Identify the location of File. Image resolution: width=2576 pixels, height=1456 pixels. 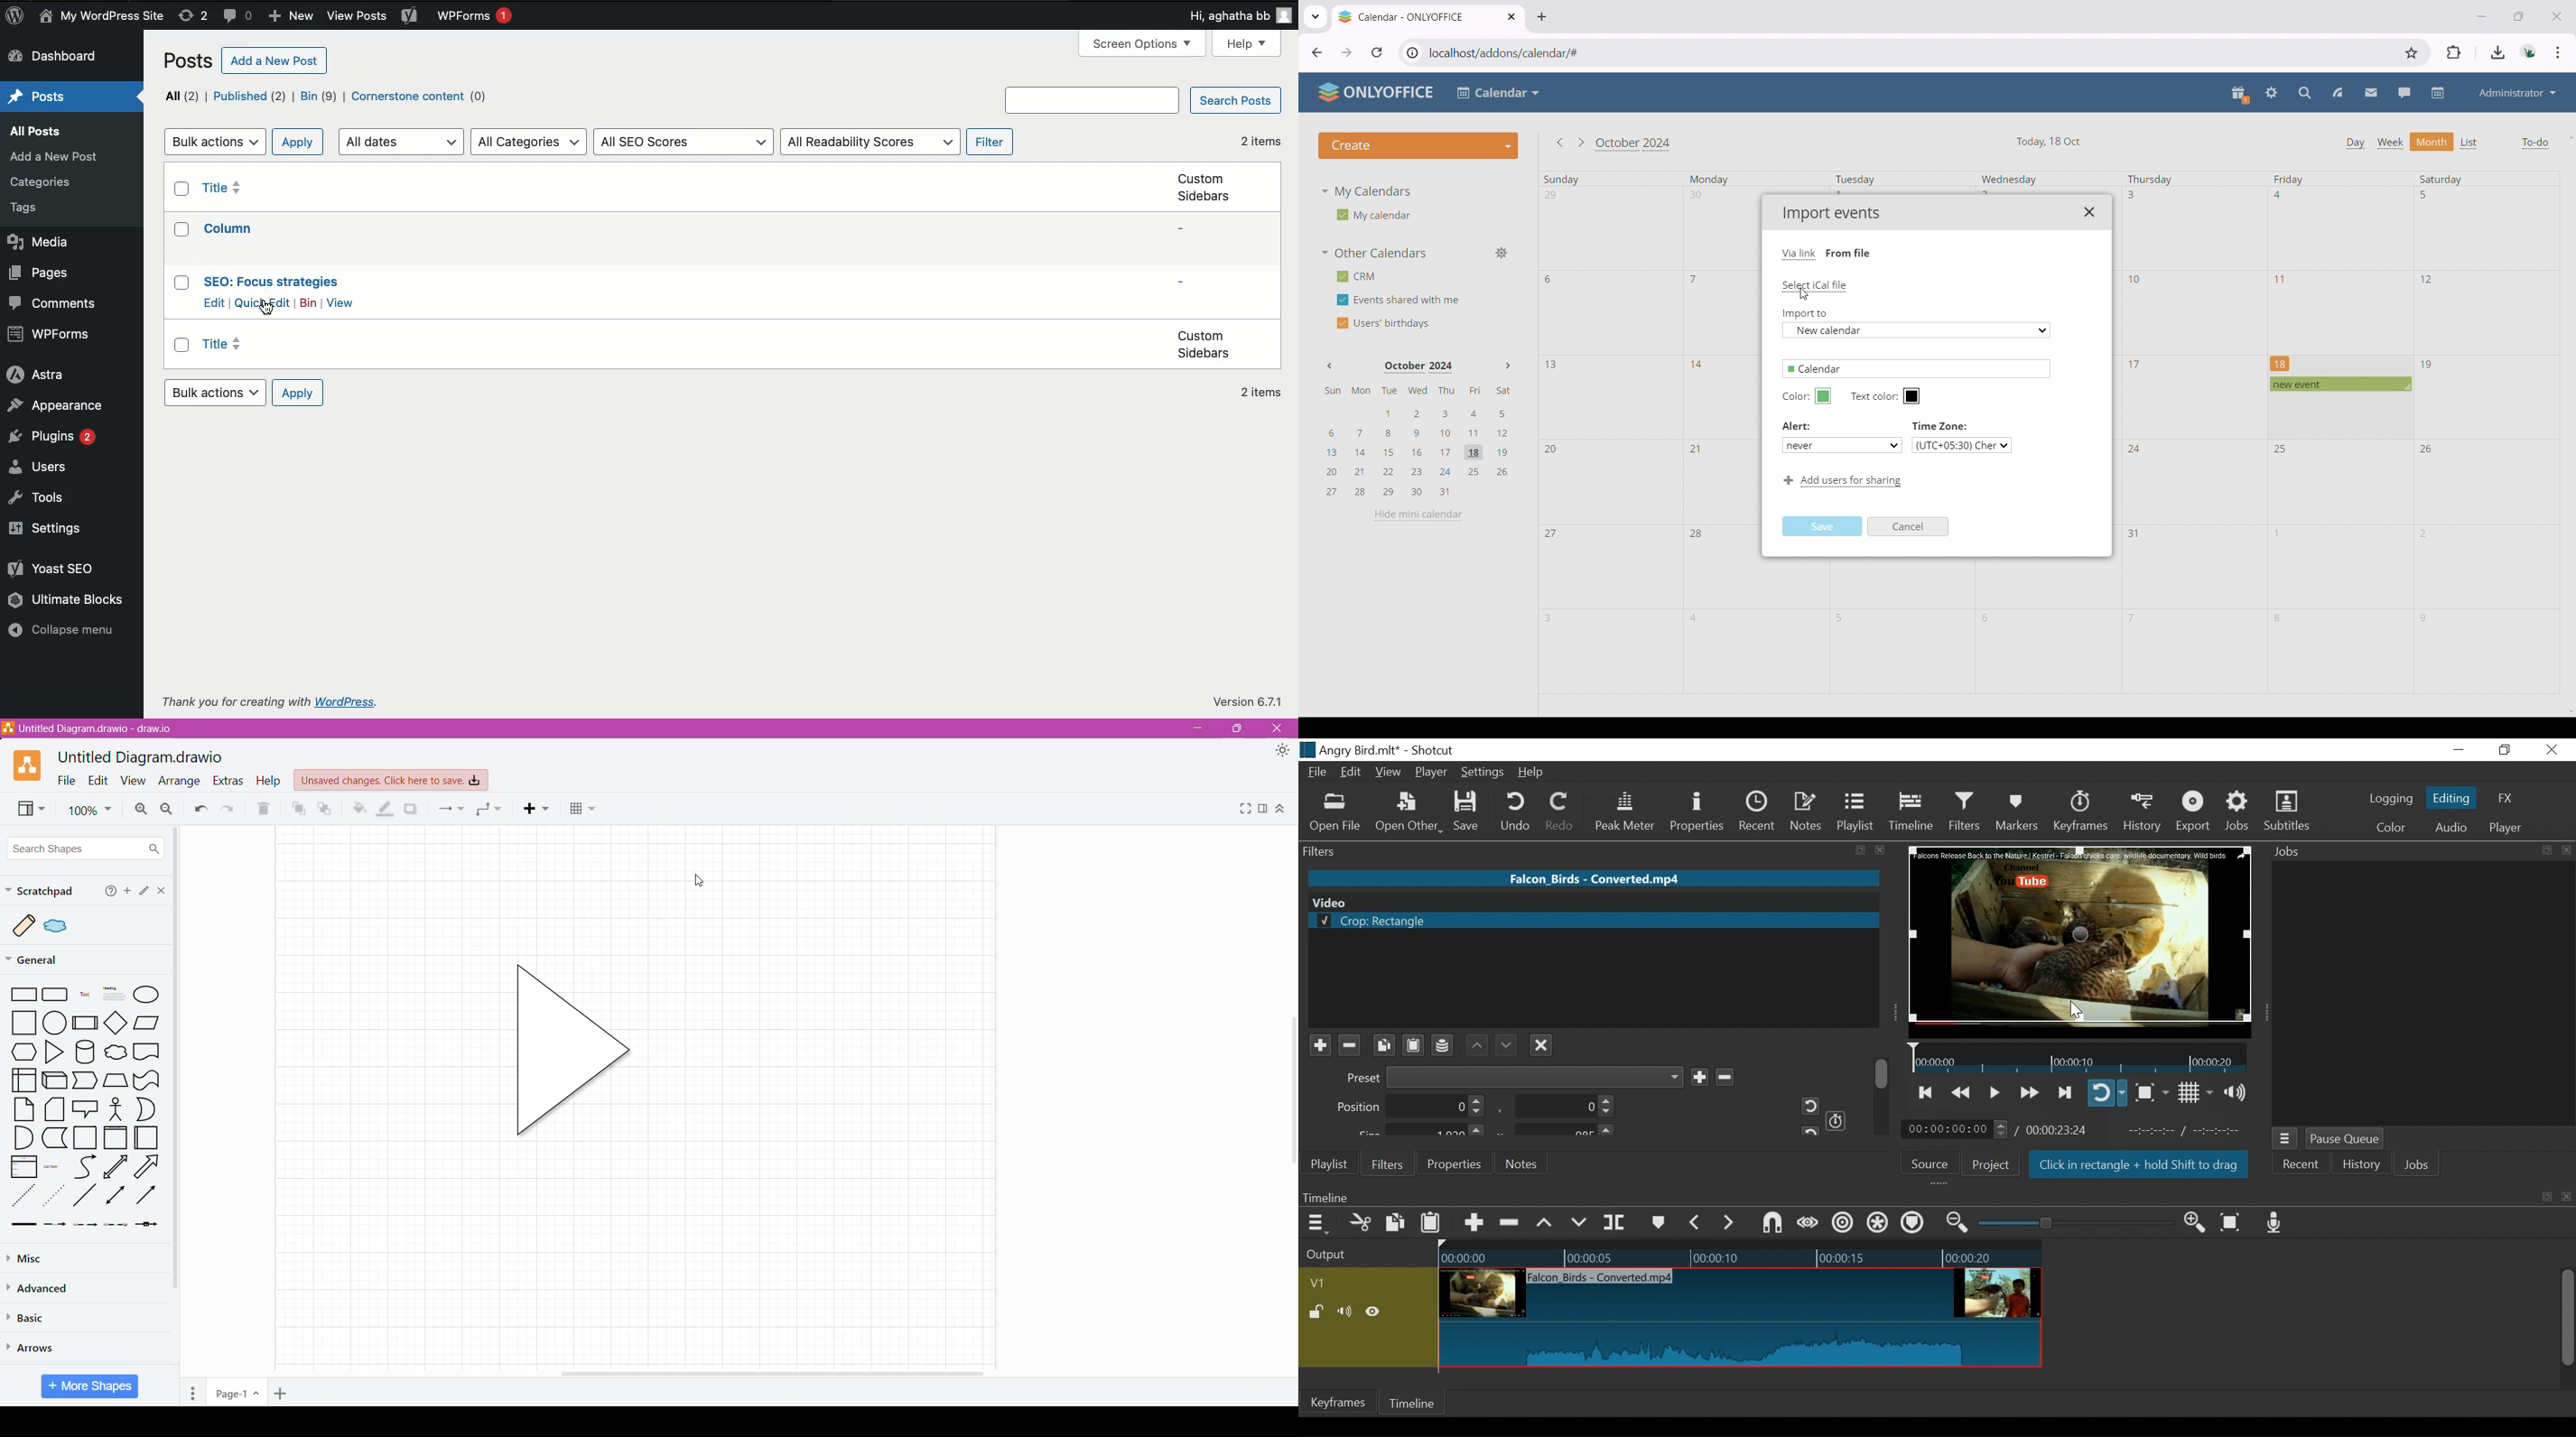
(66, 781).